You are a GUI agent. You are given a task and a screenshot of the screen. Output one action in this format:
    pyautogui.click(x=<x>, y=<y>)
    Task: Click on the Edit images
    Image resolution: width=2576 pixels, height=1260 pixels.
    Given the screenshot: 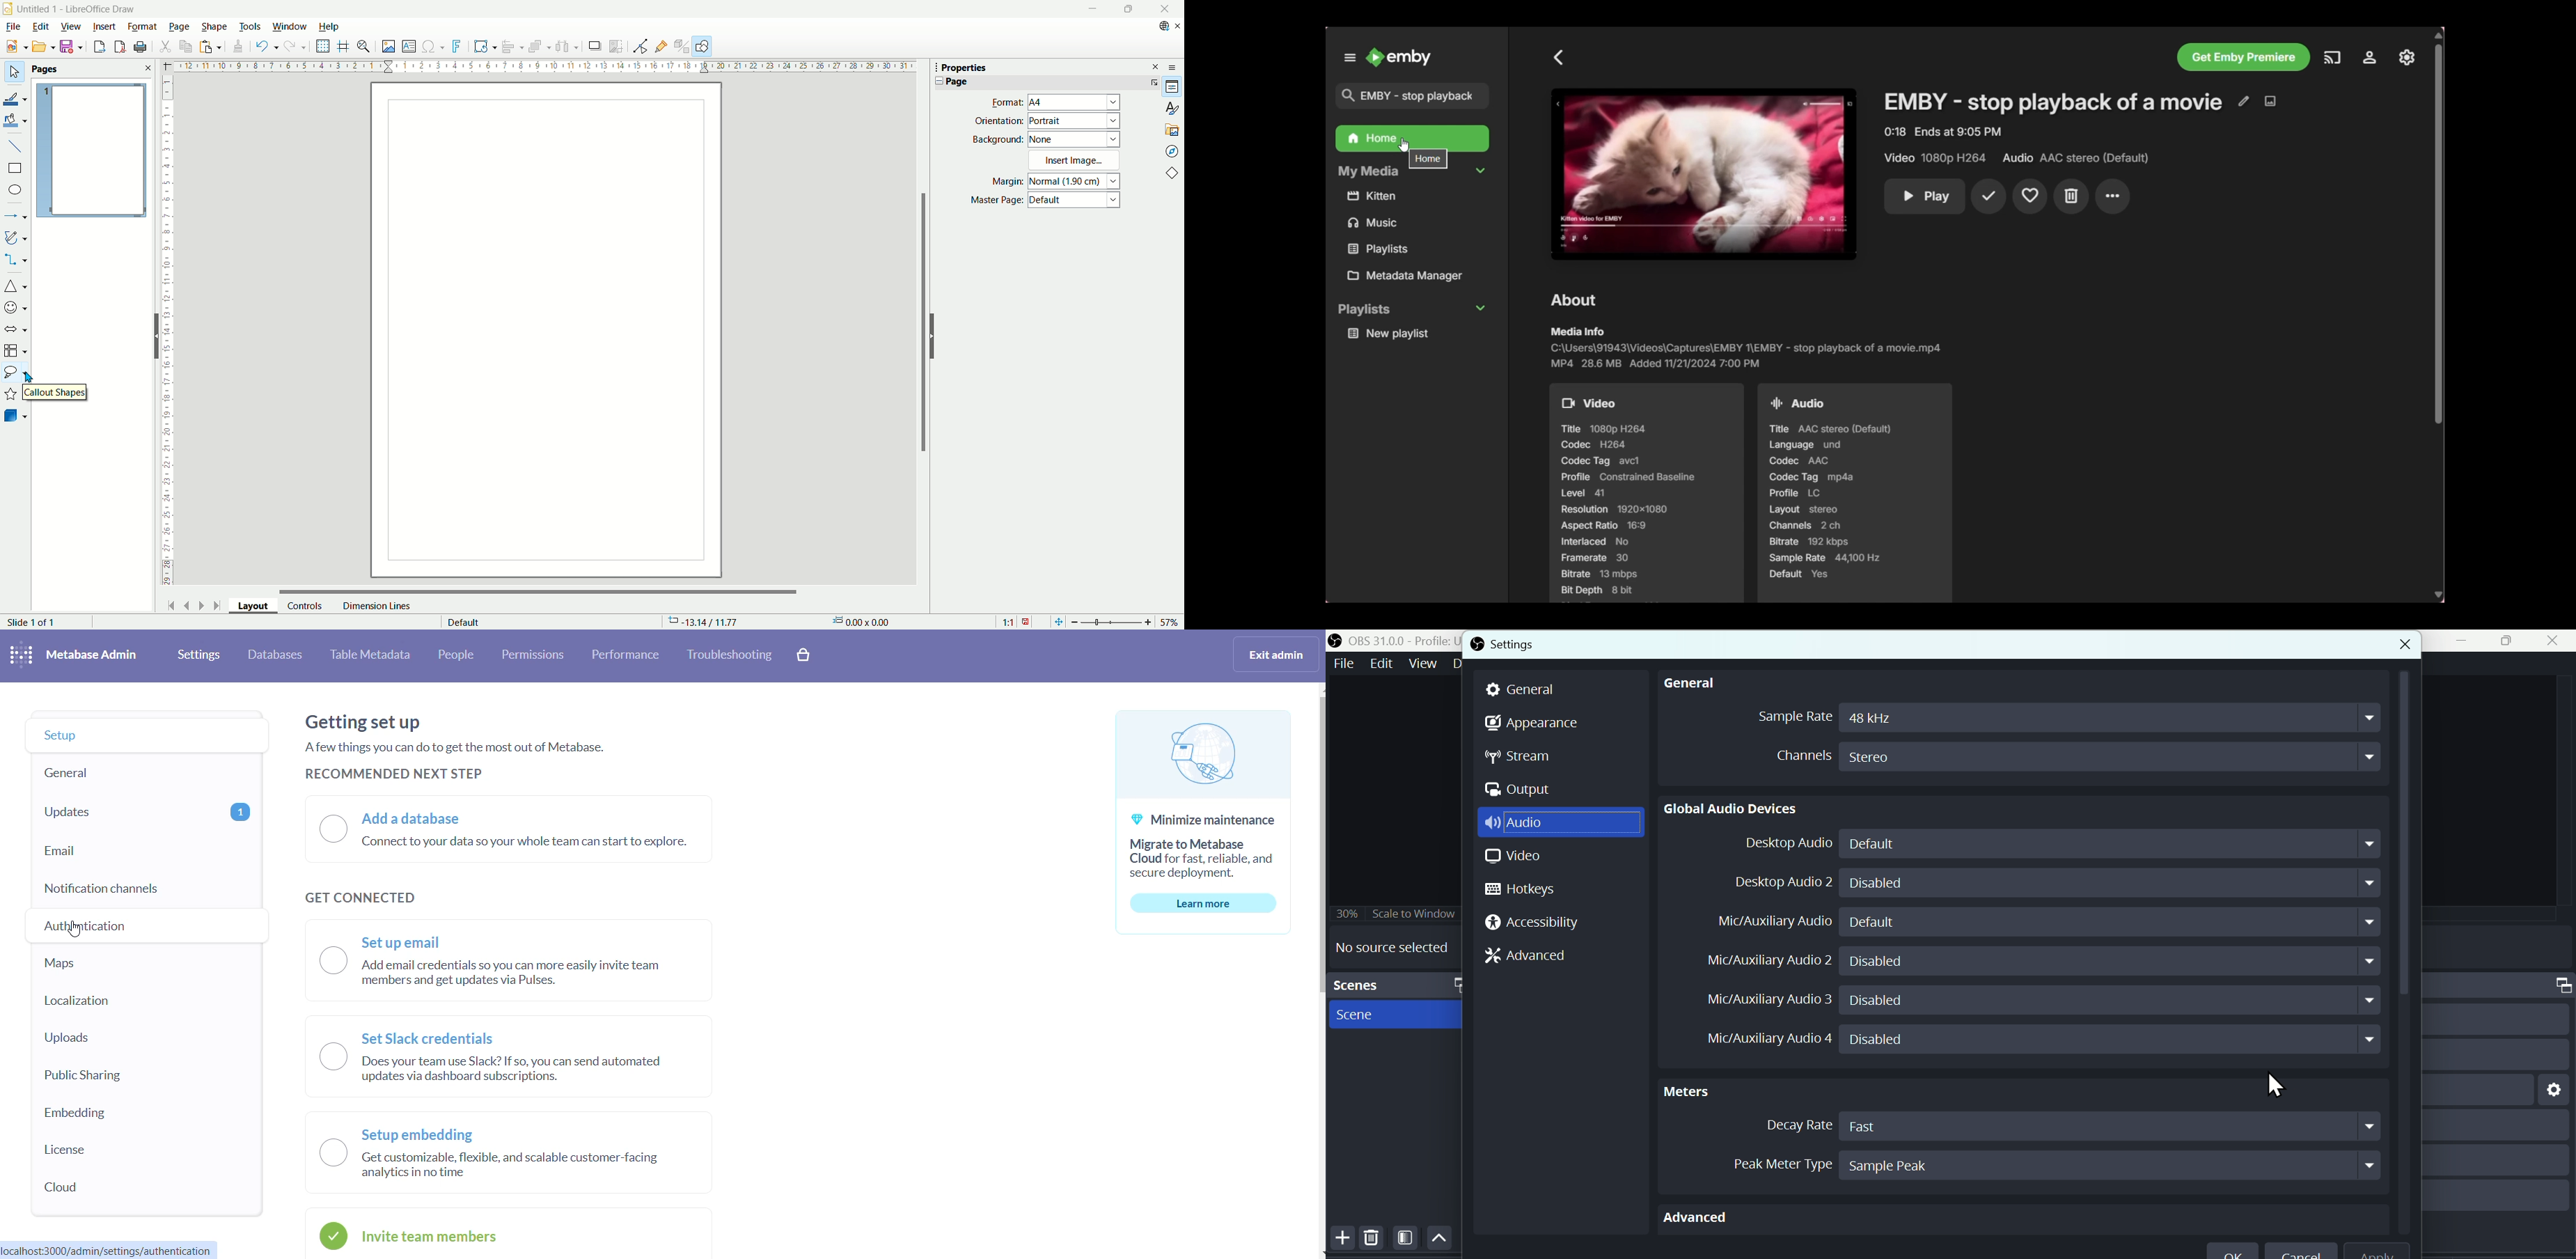 What is the action you would take?
    pyautogui.click(x=2270, y=101)
    